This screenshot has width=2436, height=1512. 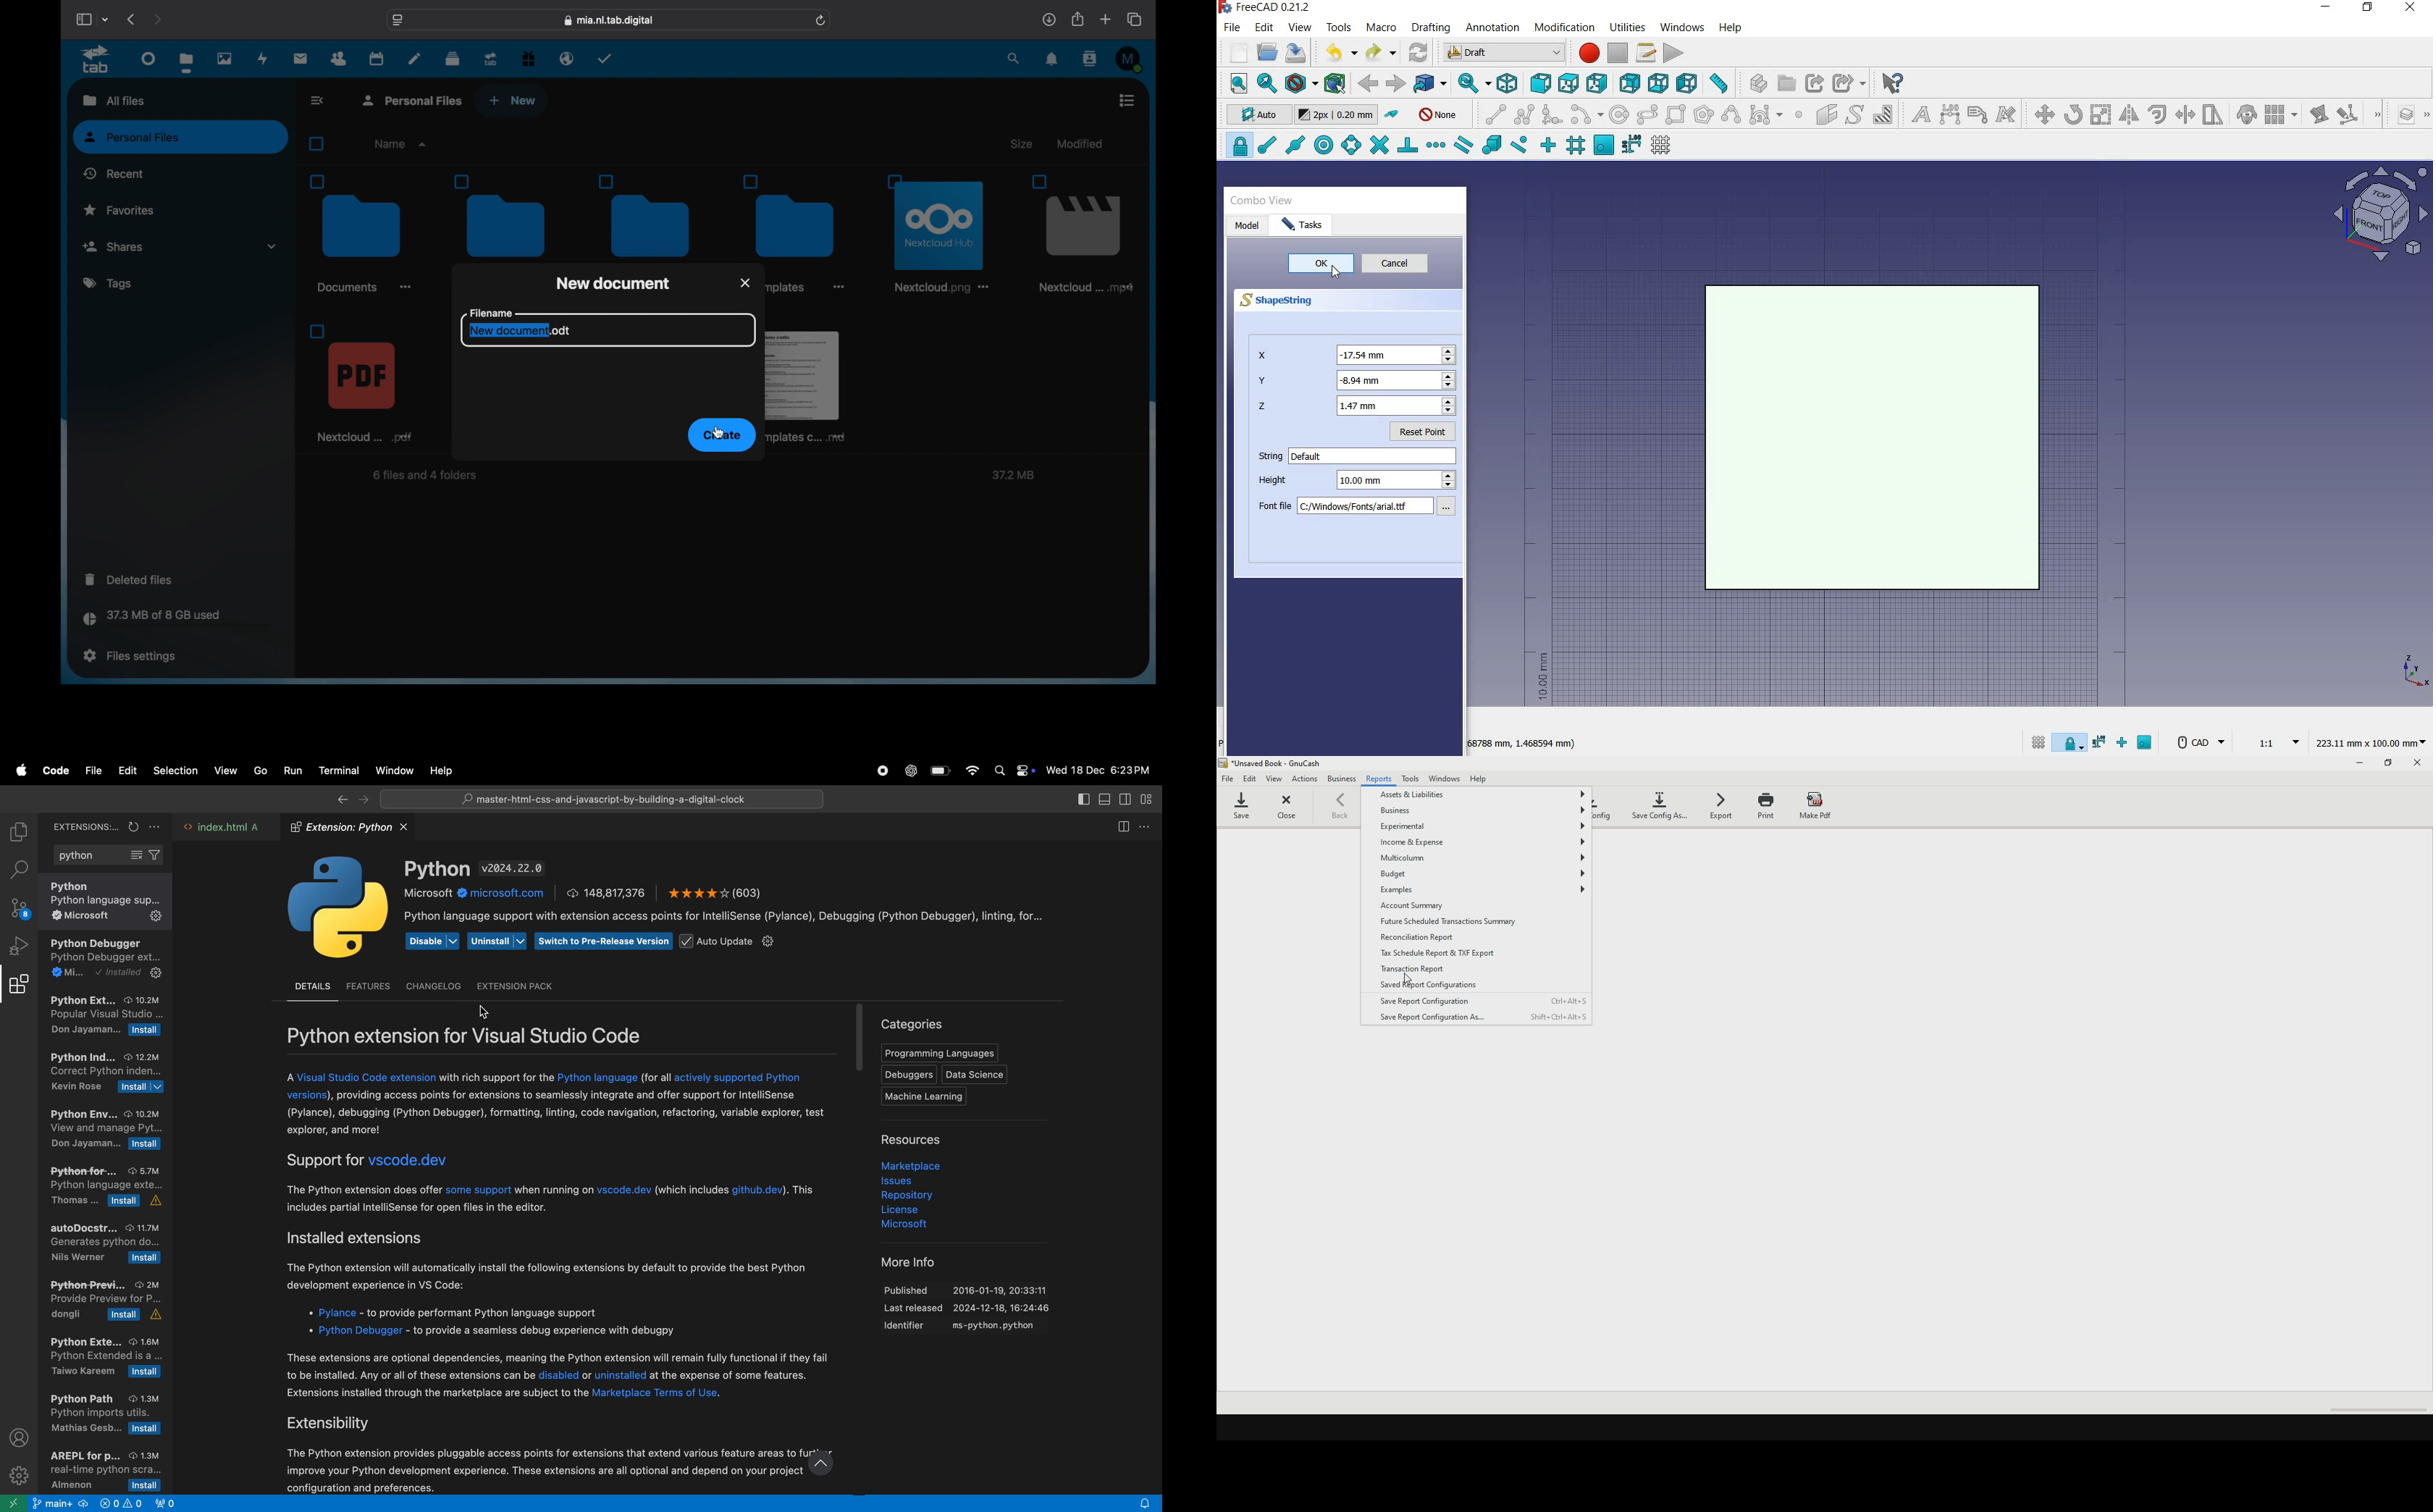 I want to click on cancel, so click(x=1401, y=265).